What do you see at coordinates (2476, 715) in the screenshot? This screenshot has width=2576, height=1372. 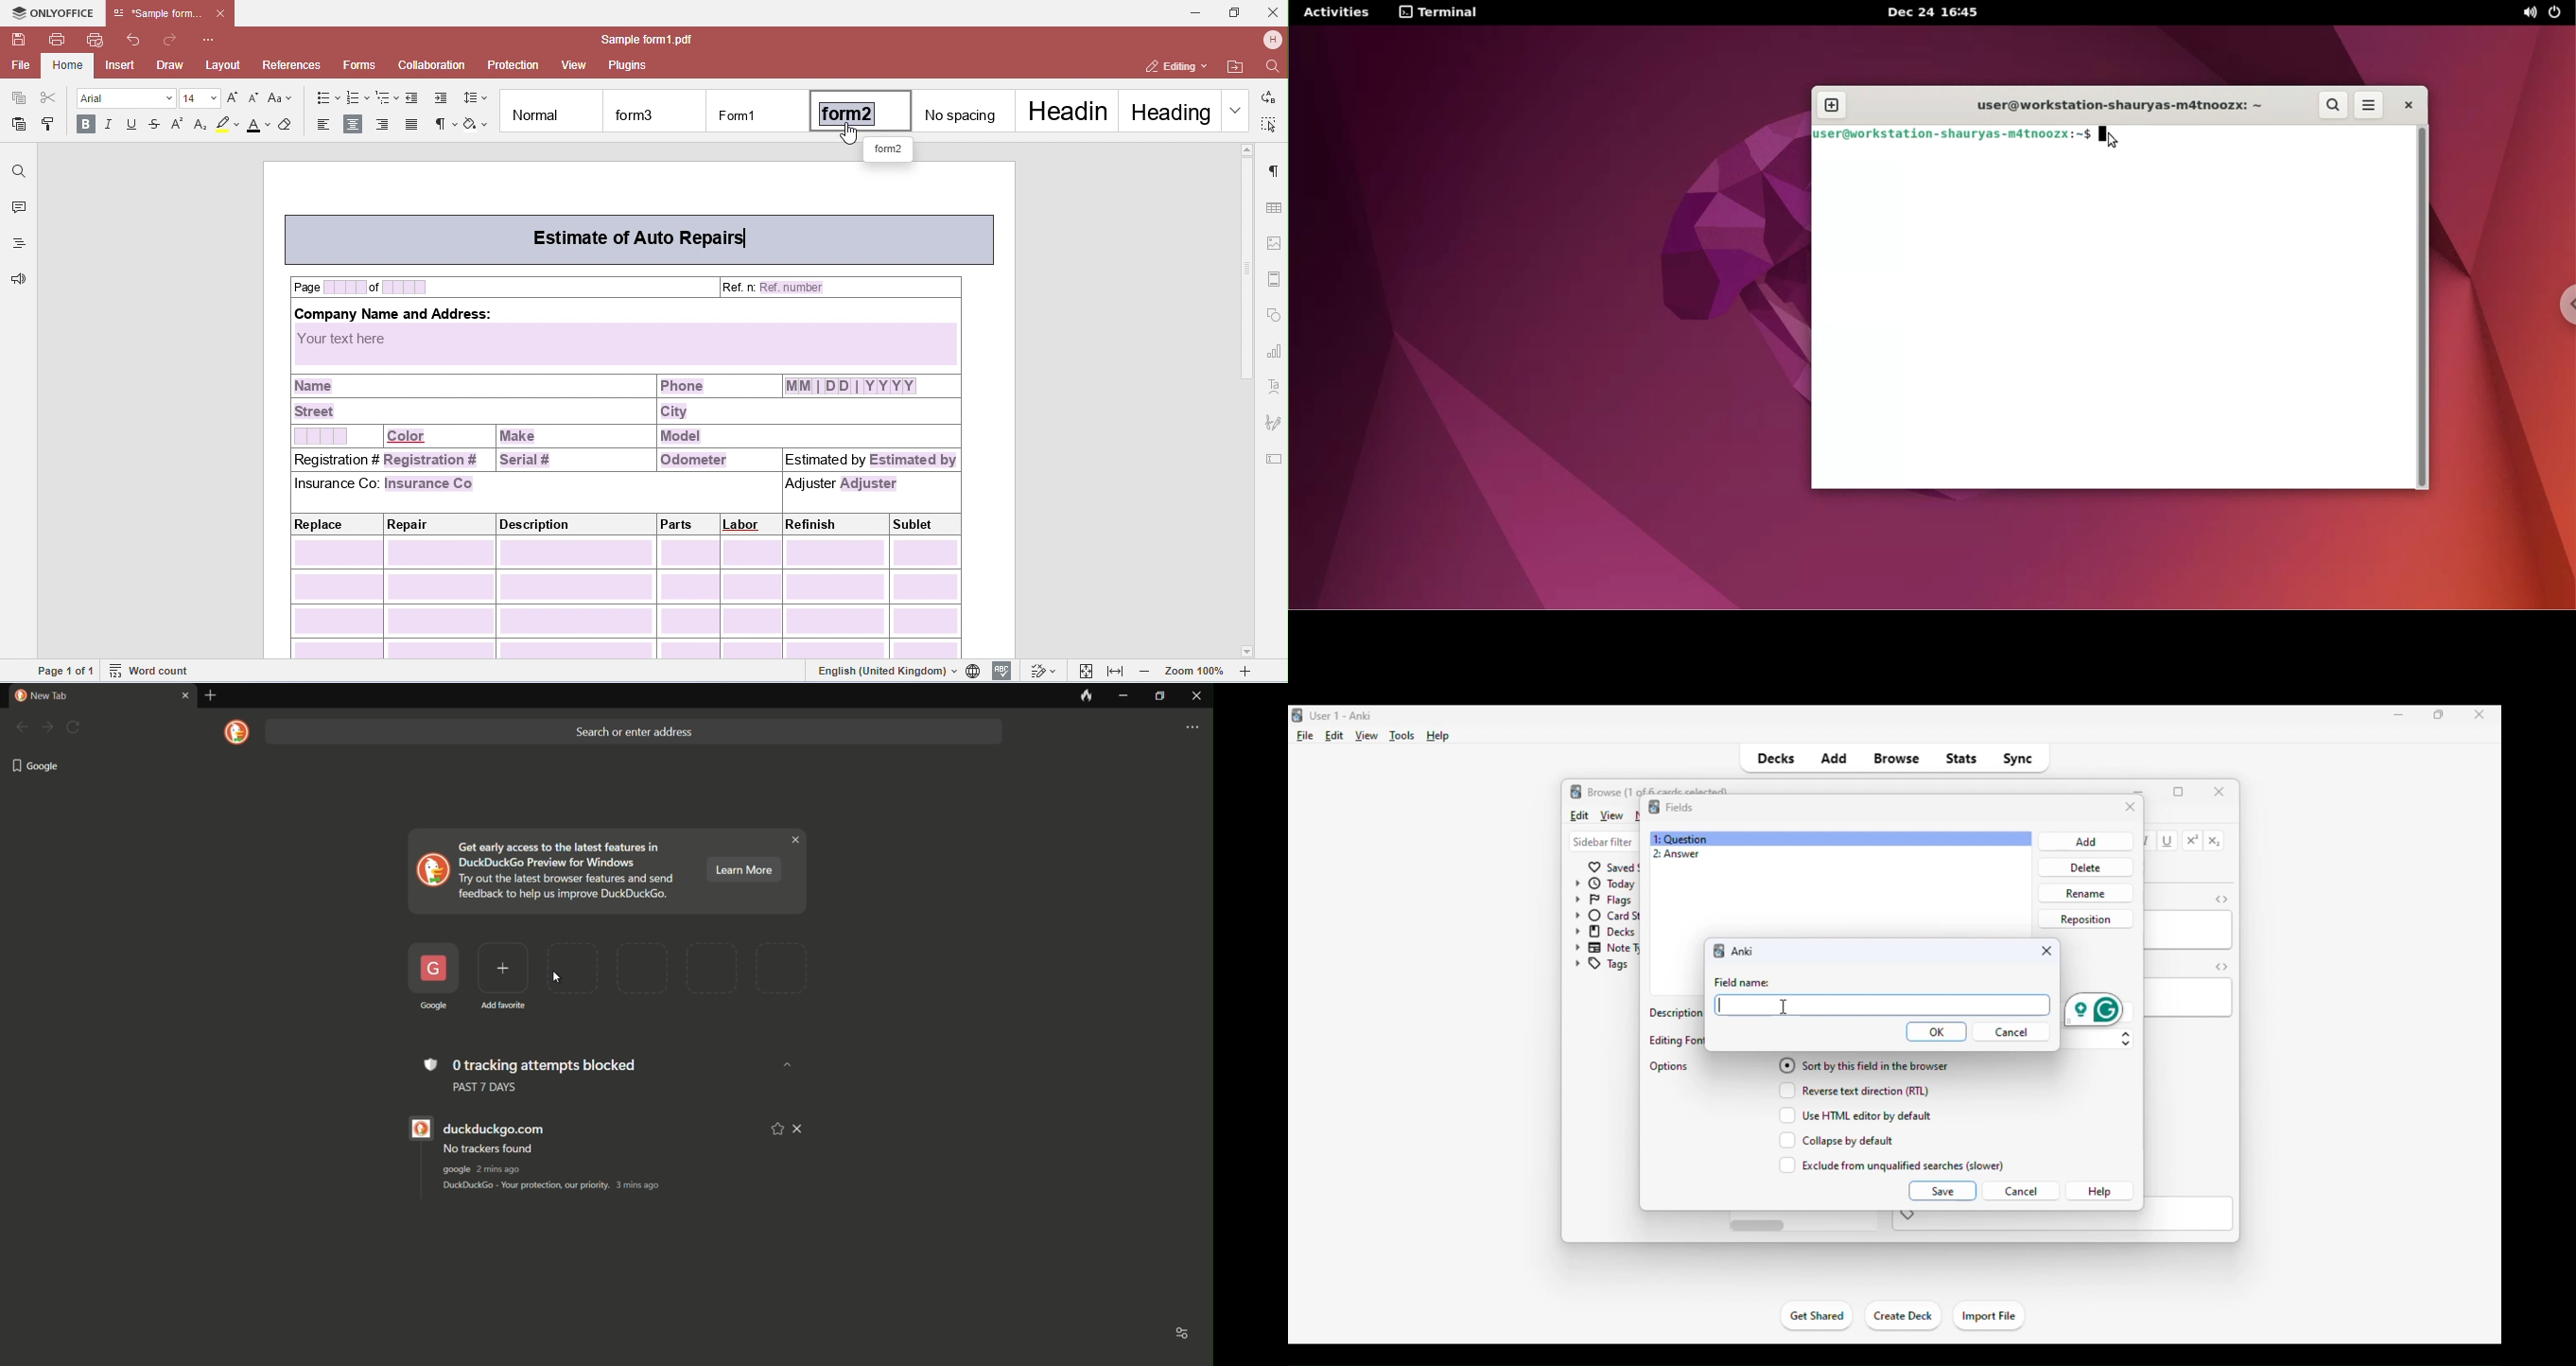 I see `close` at bounding box center [2476, 715].